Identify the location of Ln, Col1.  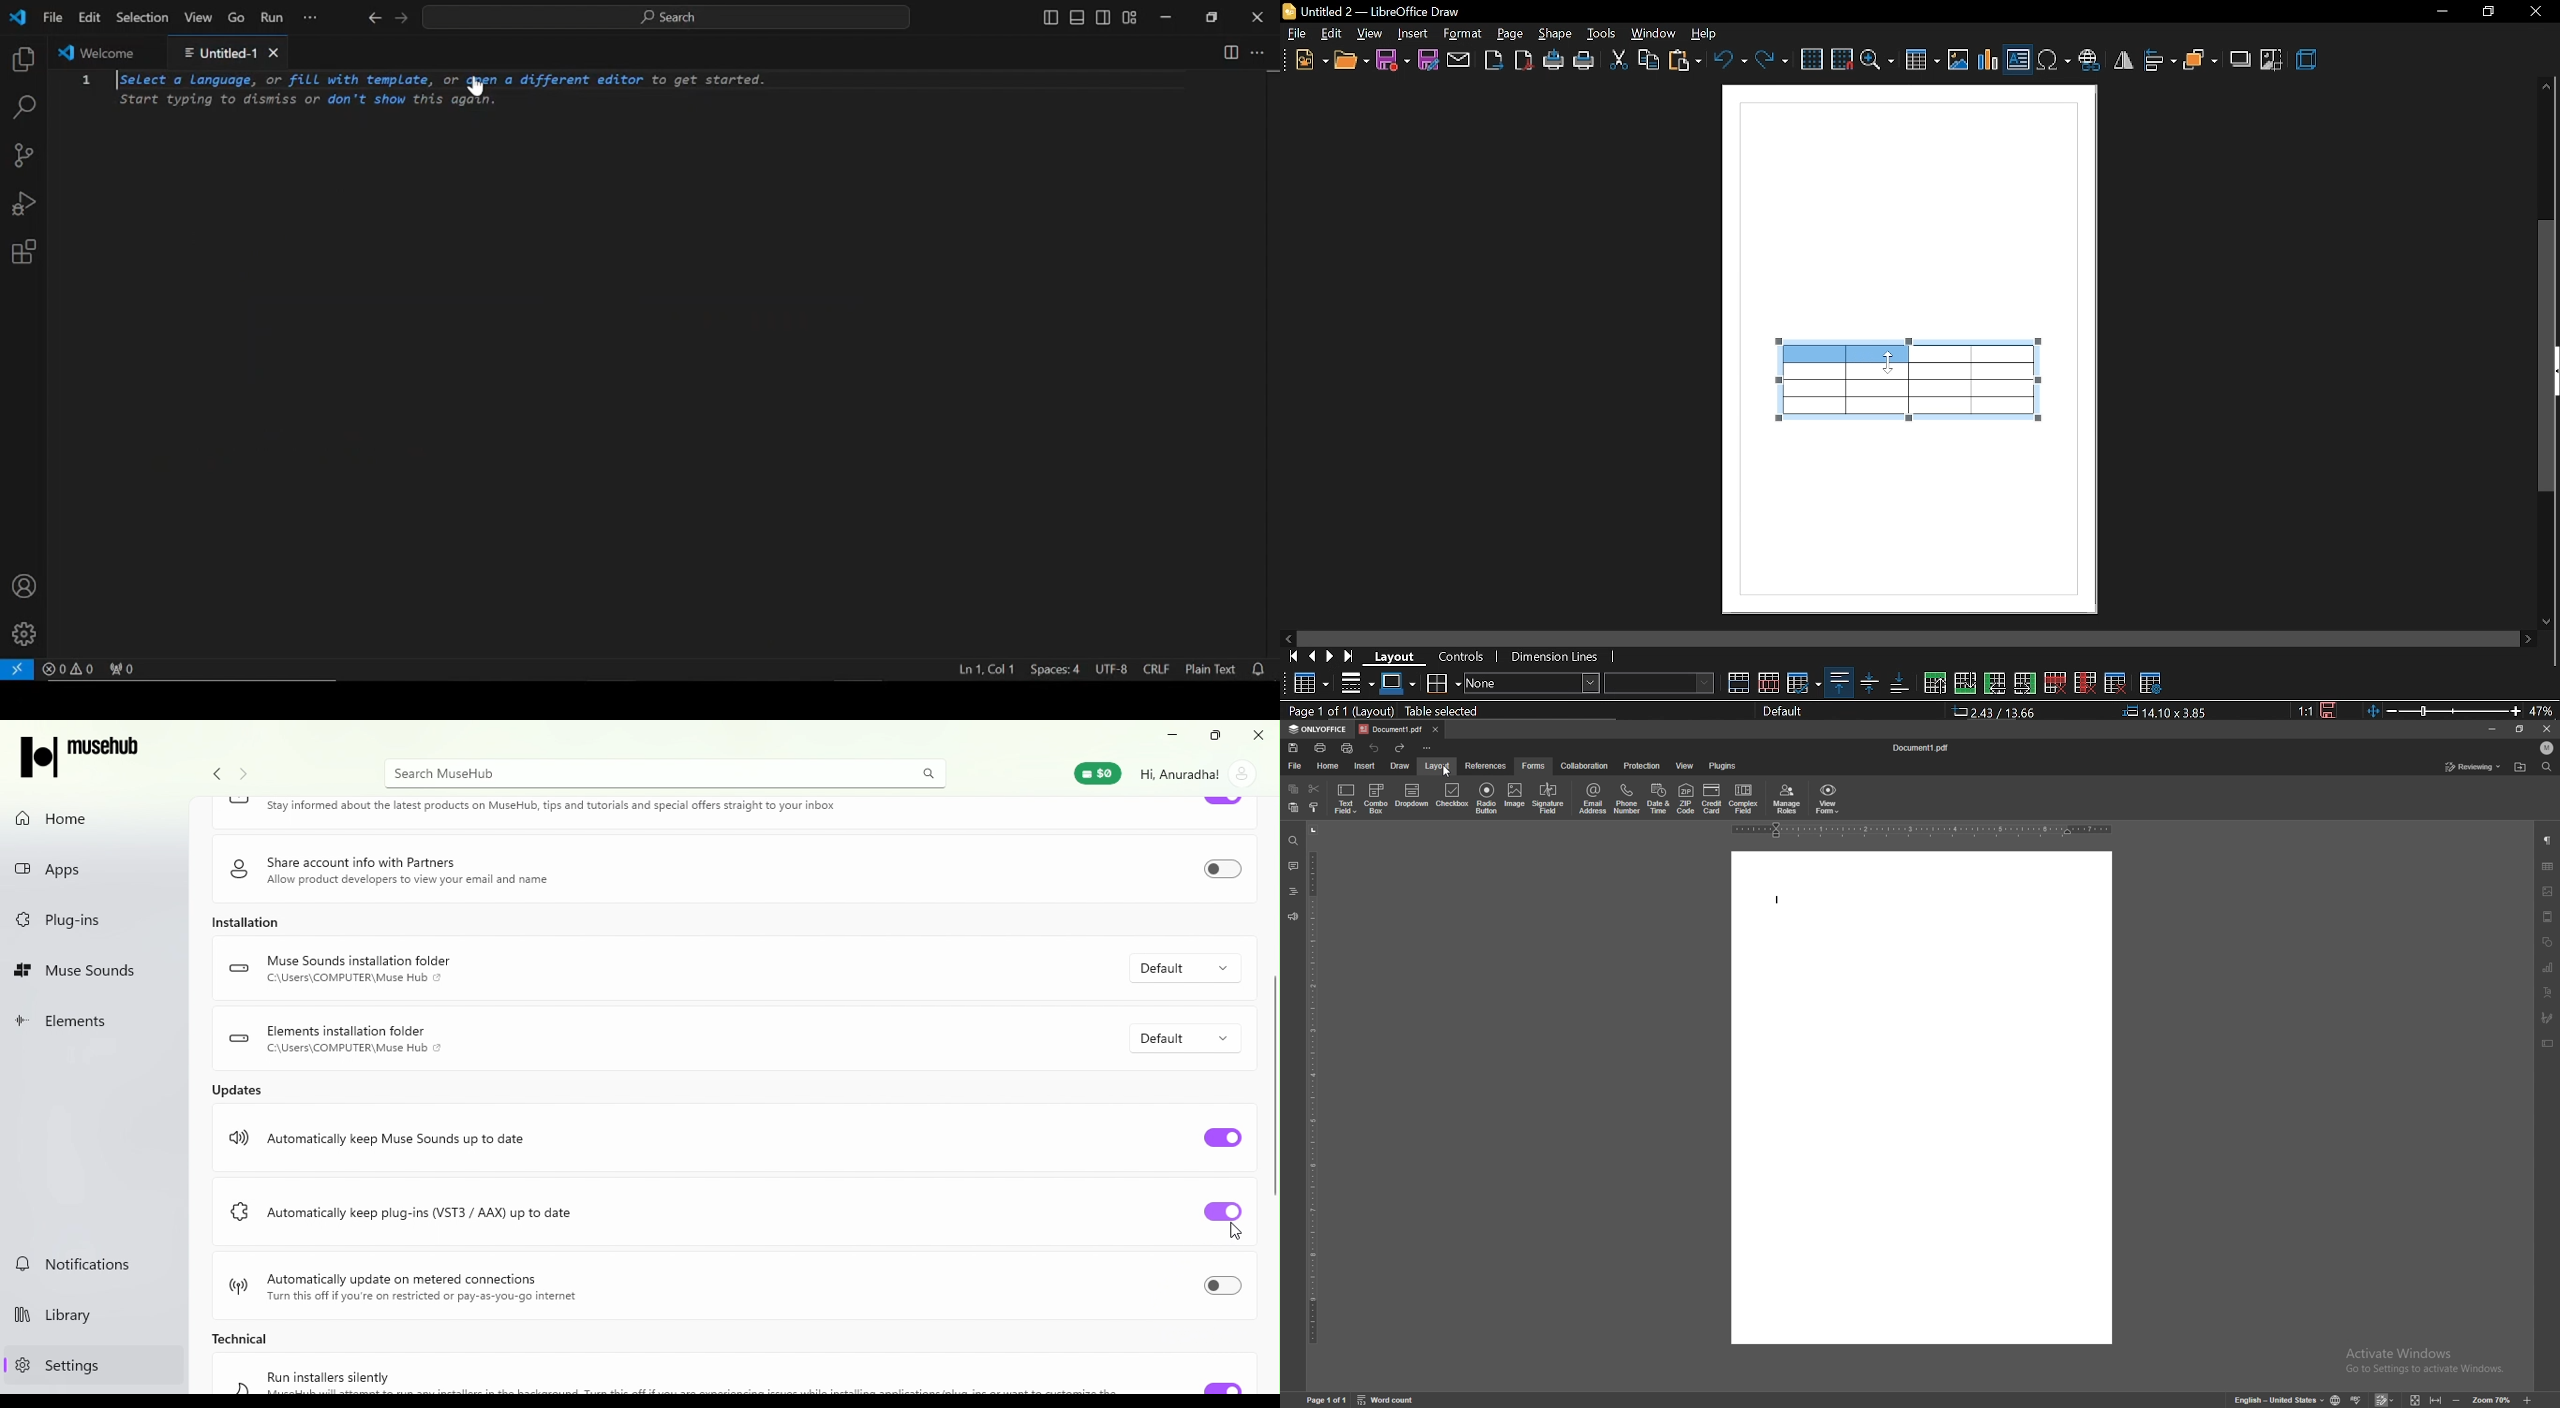
(985, 667).